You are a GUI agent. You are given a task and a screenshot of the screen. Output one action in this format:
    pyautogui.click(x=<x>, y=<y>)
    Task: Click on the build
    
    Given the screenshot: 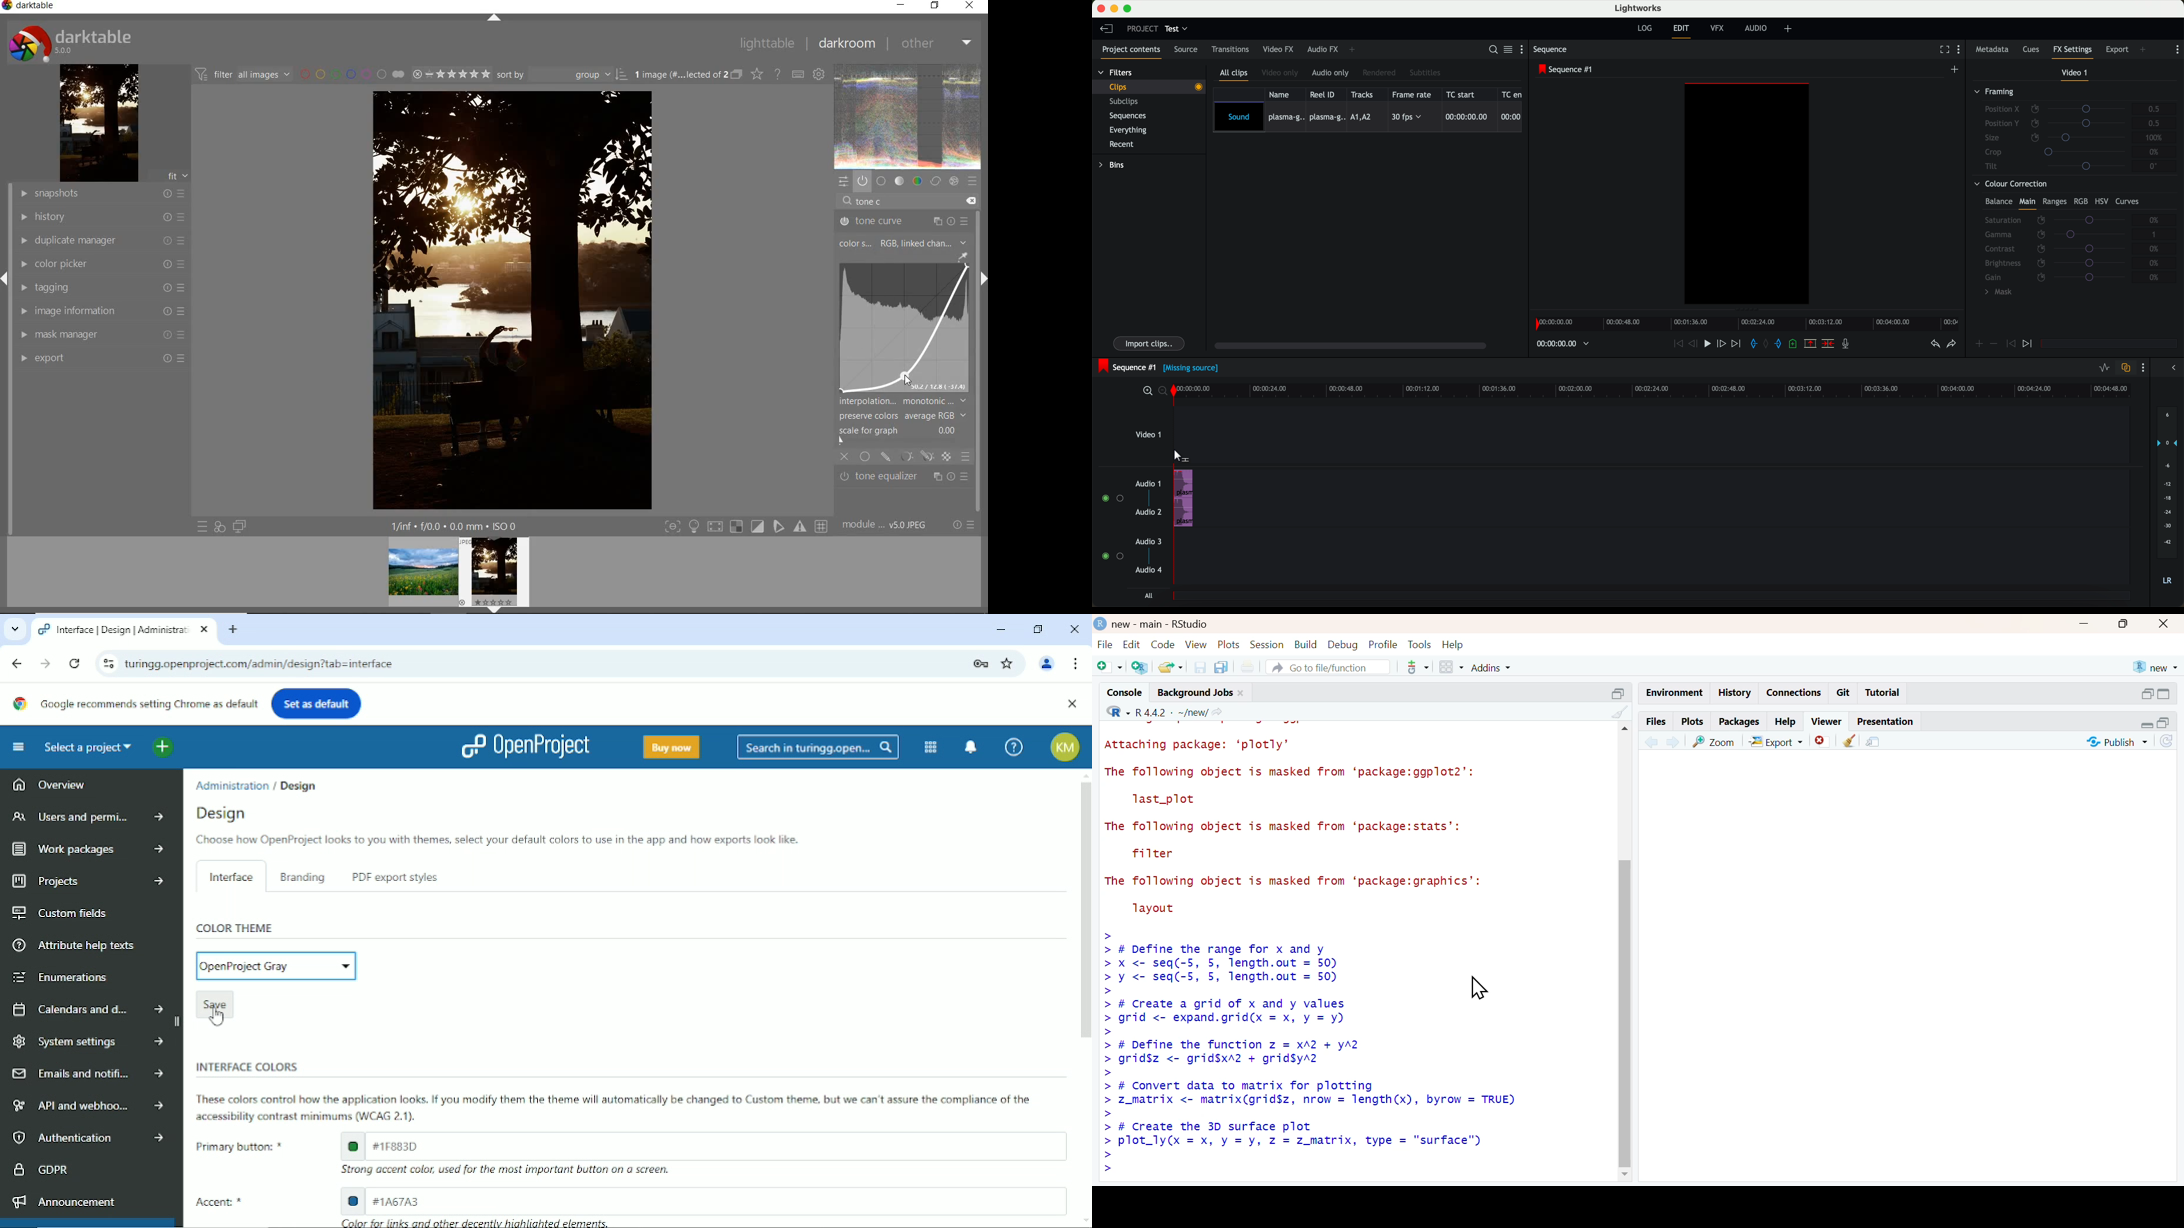 What is the action you would take?
    pyautogui.click(x=1306, y=644)
    